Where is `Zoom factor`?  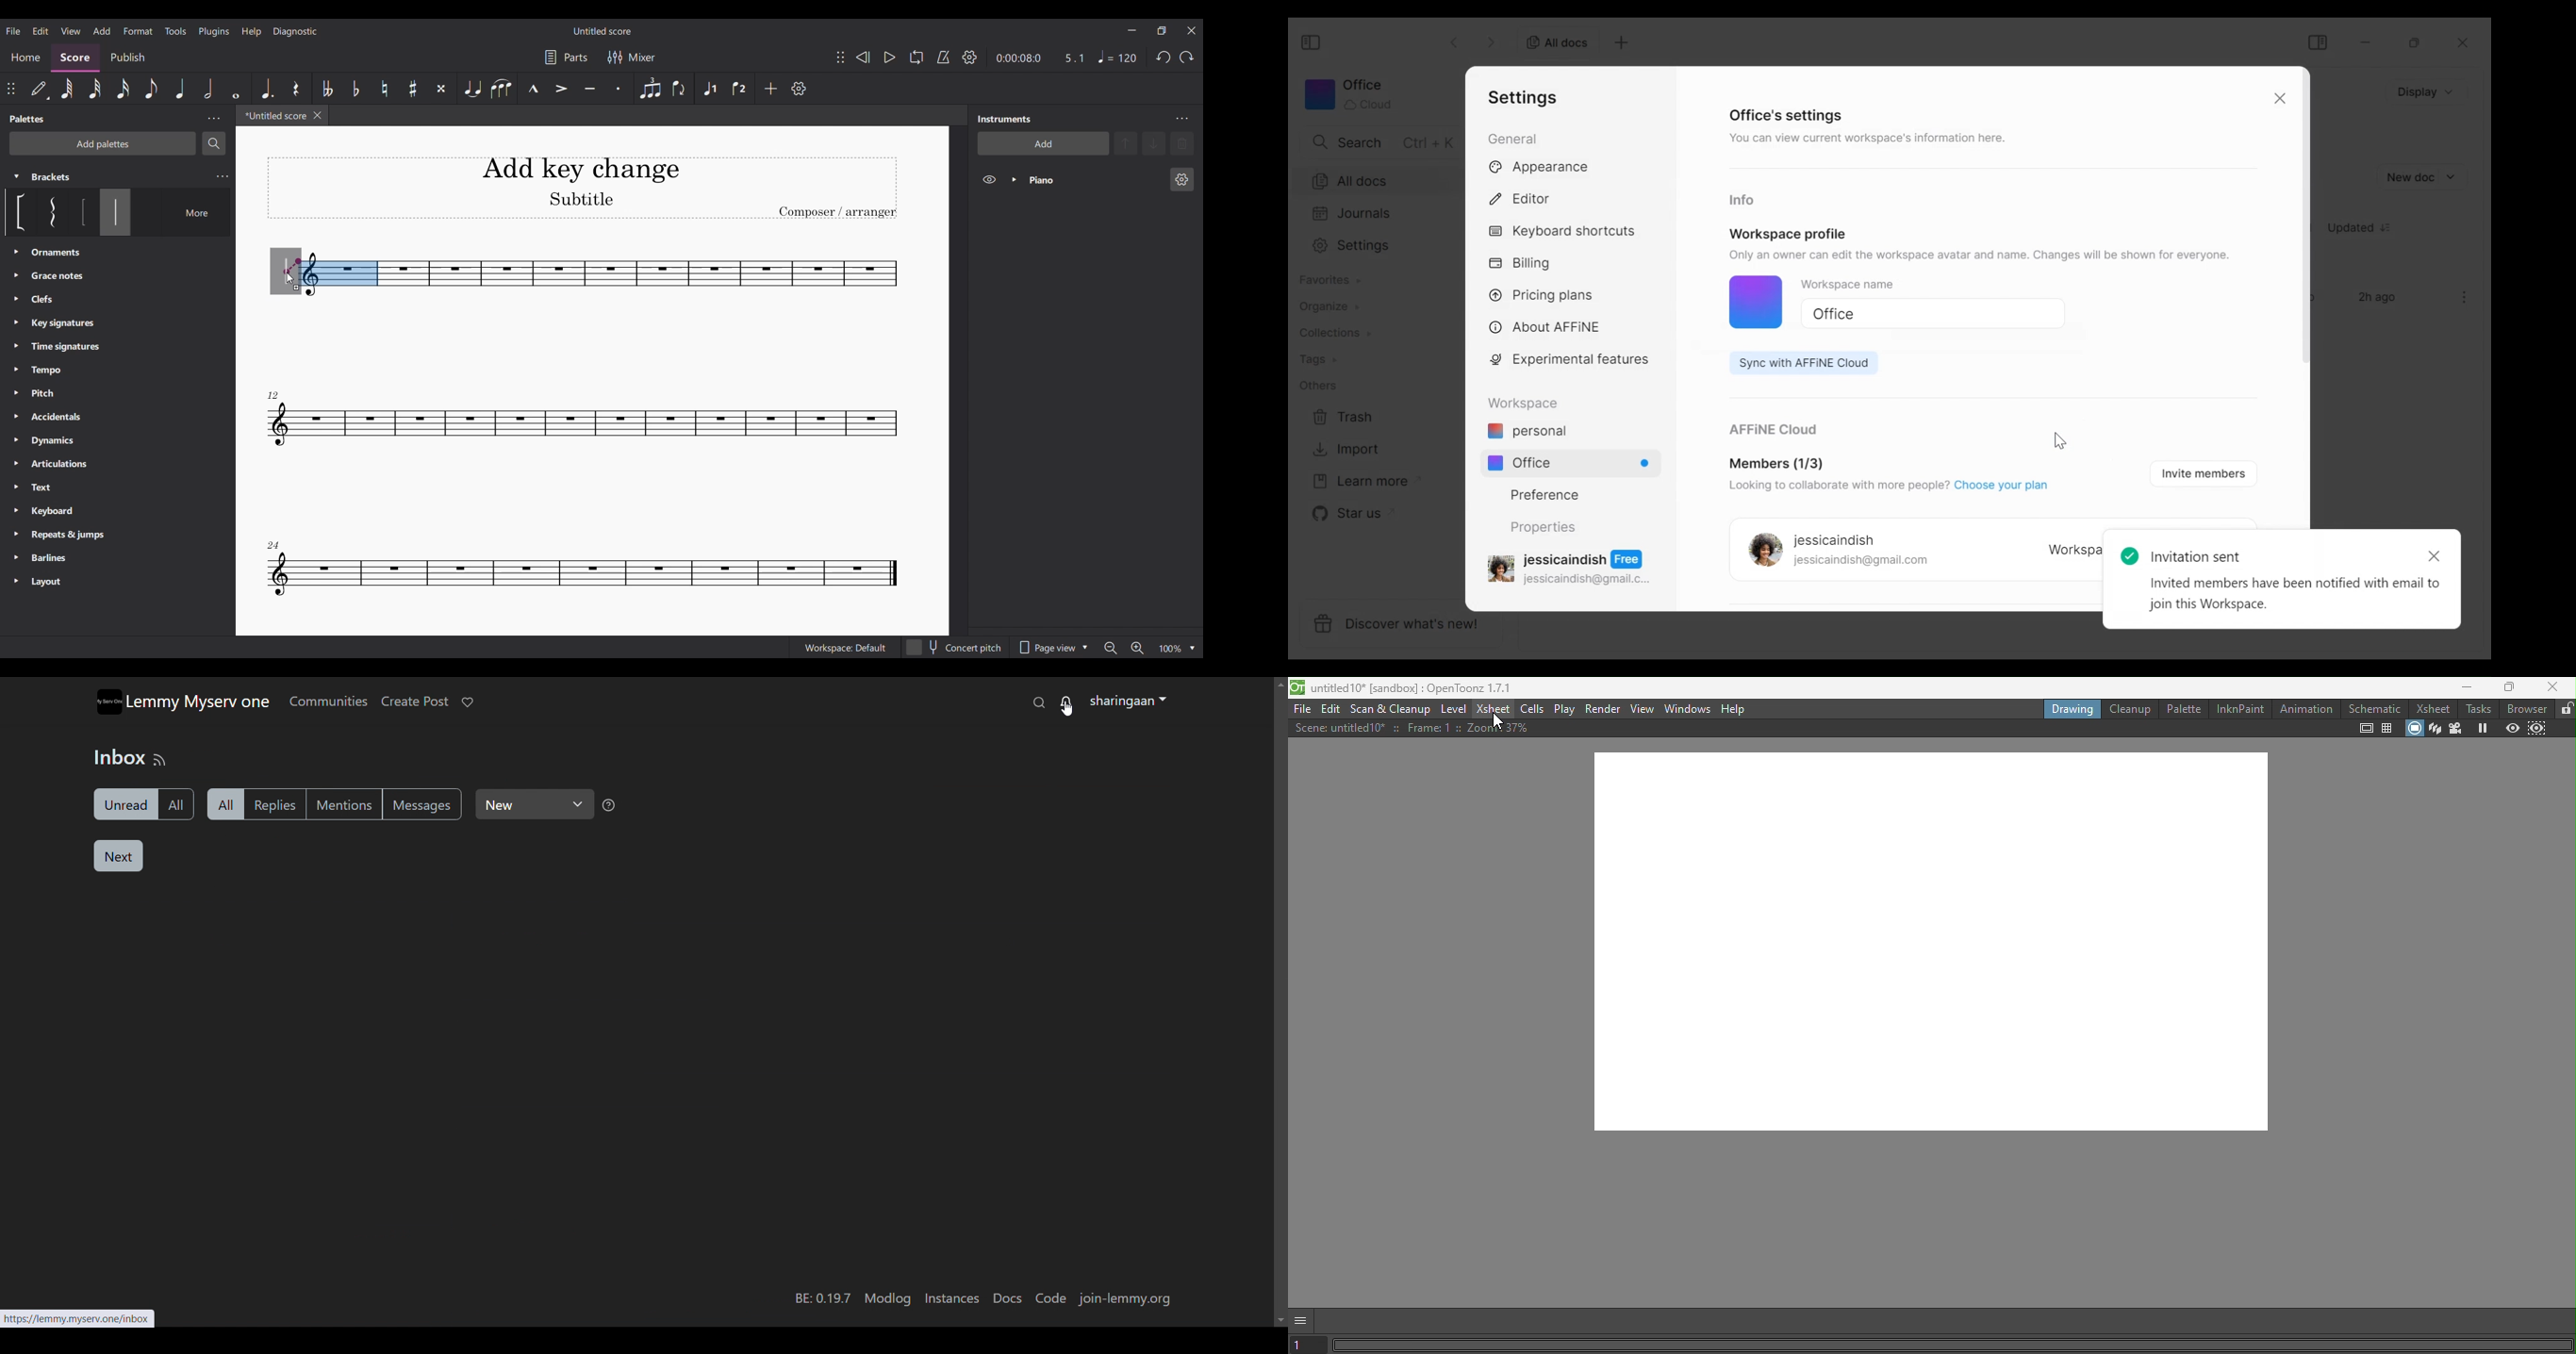 Zoom factor is located at coordinates (1172, 649).